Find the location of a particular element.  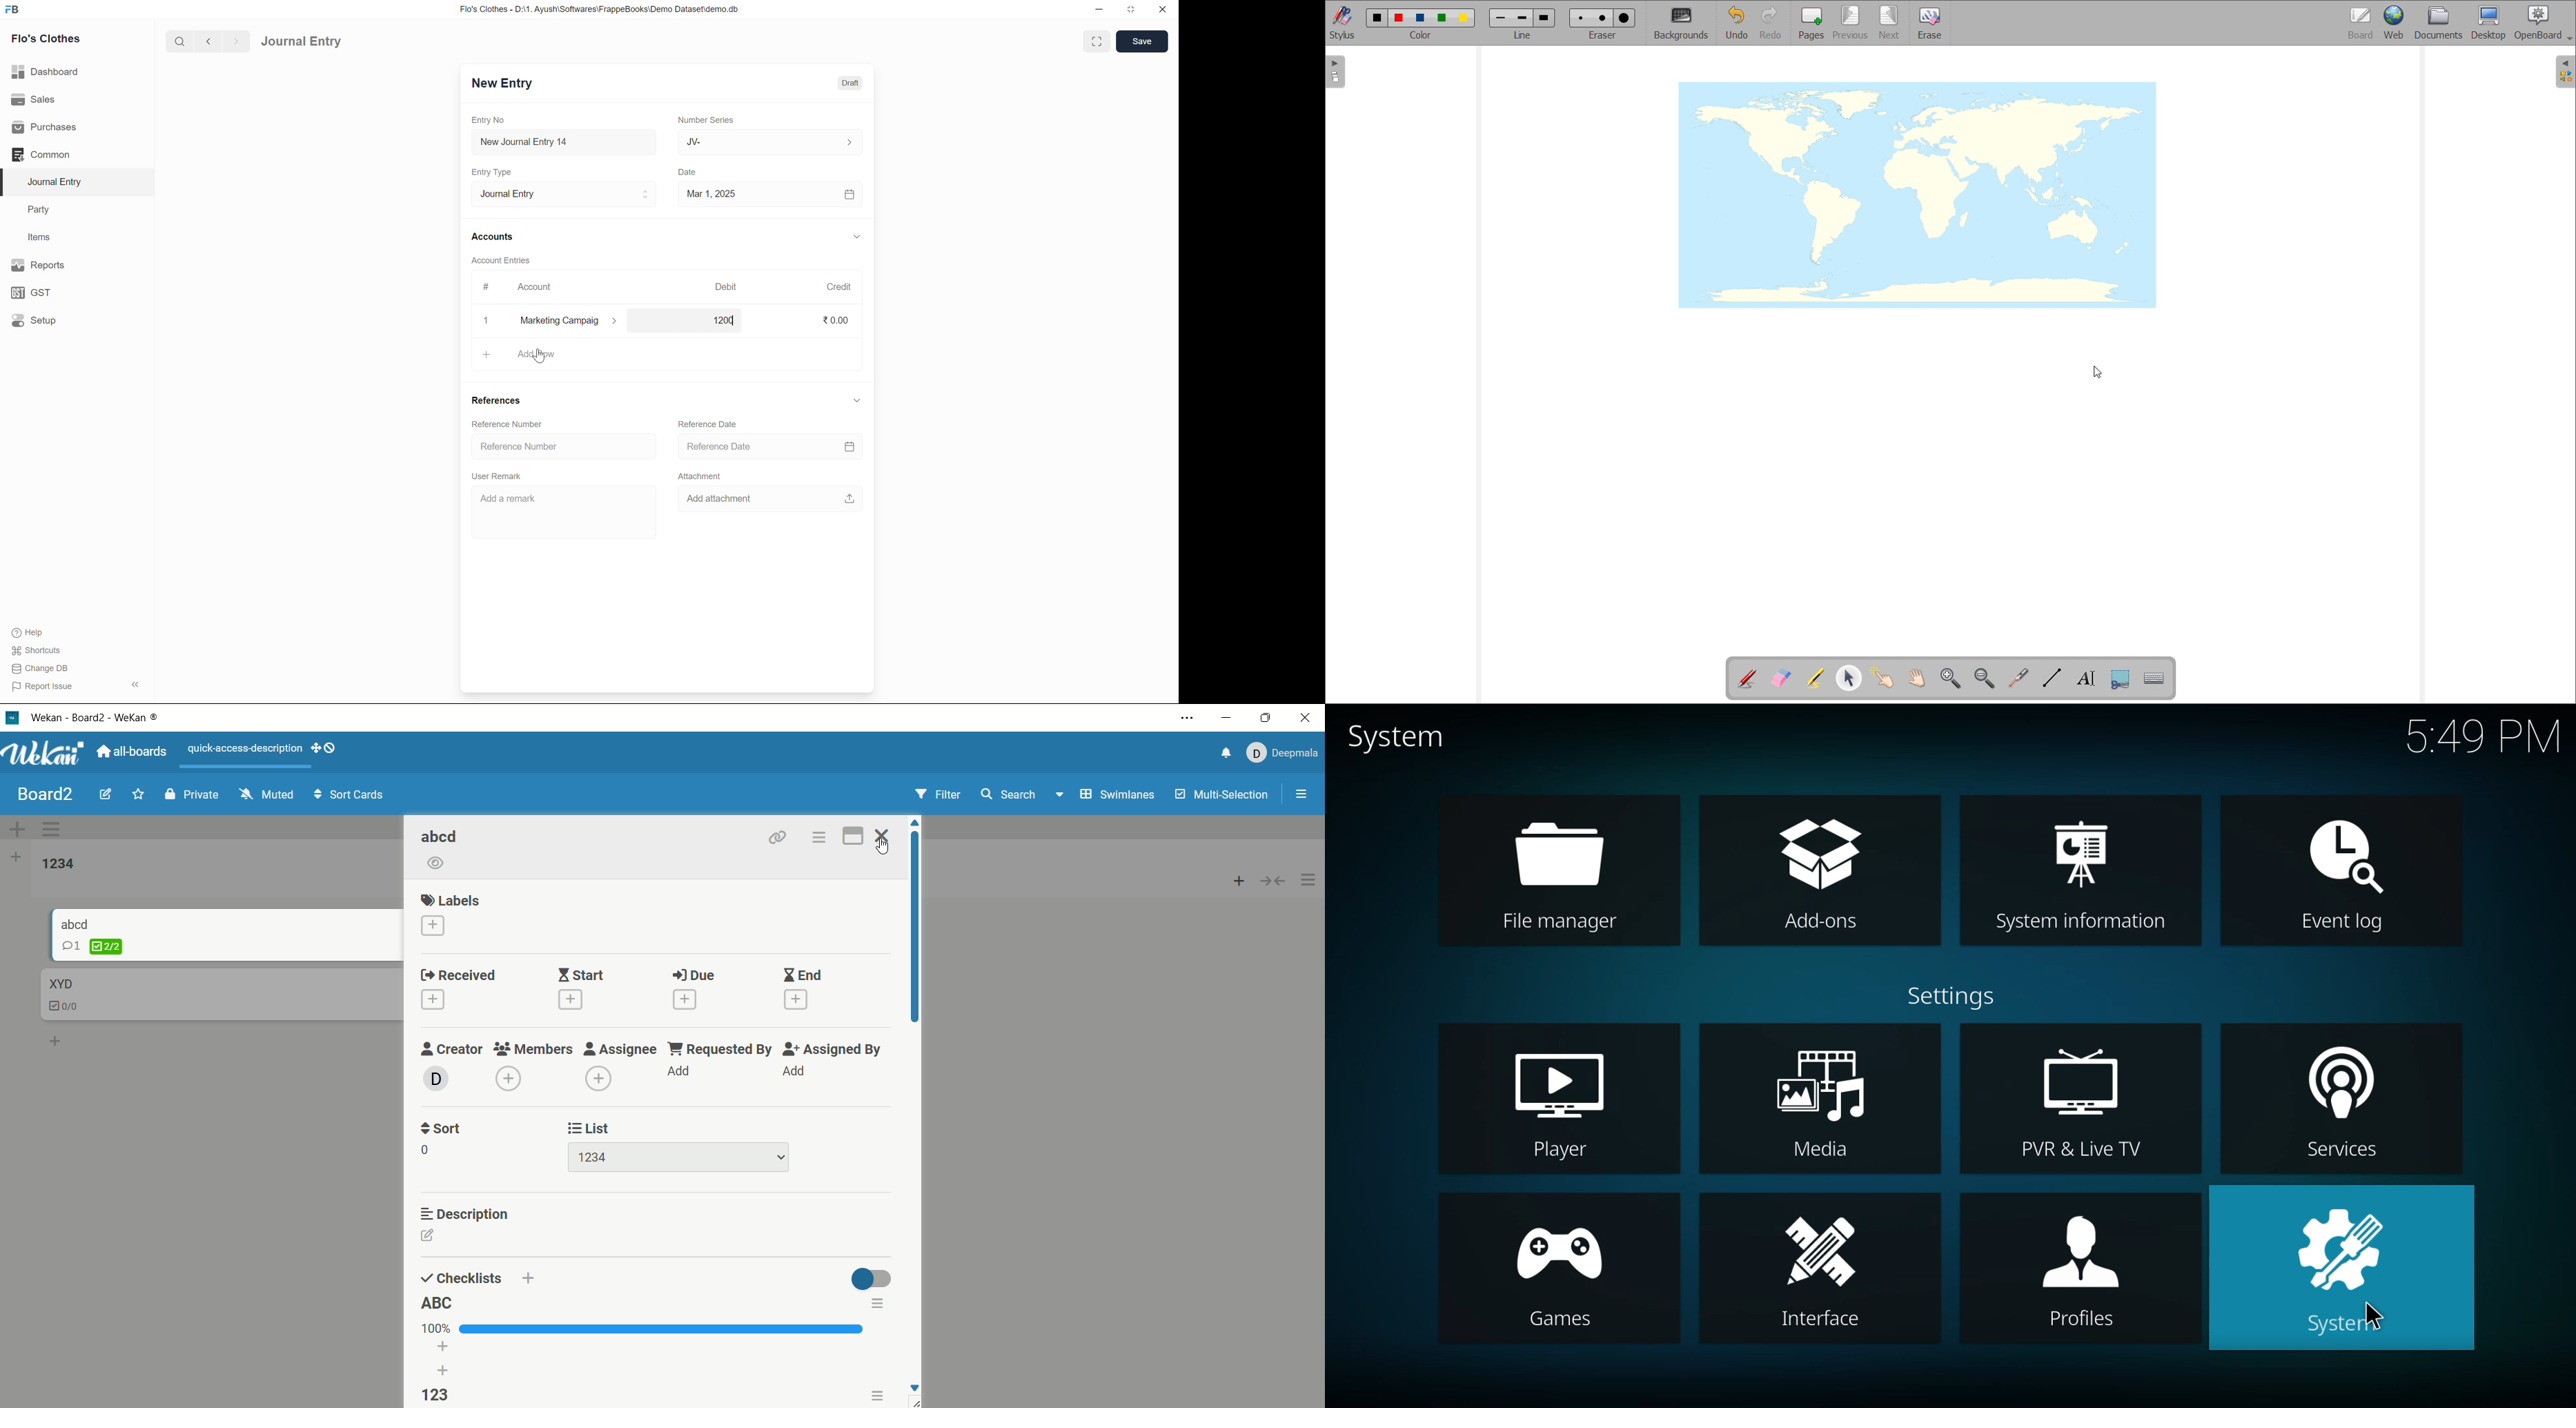

calendar is located at coordinates (850, 447).